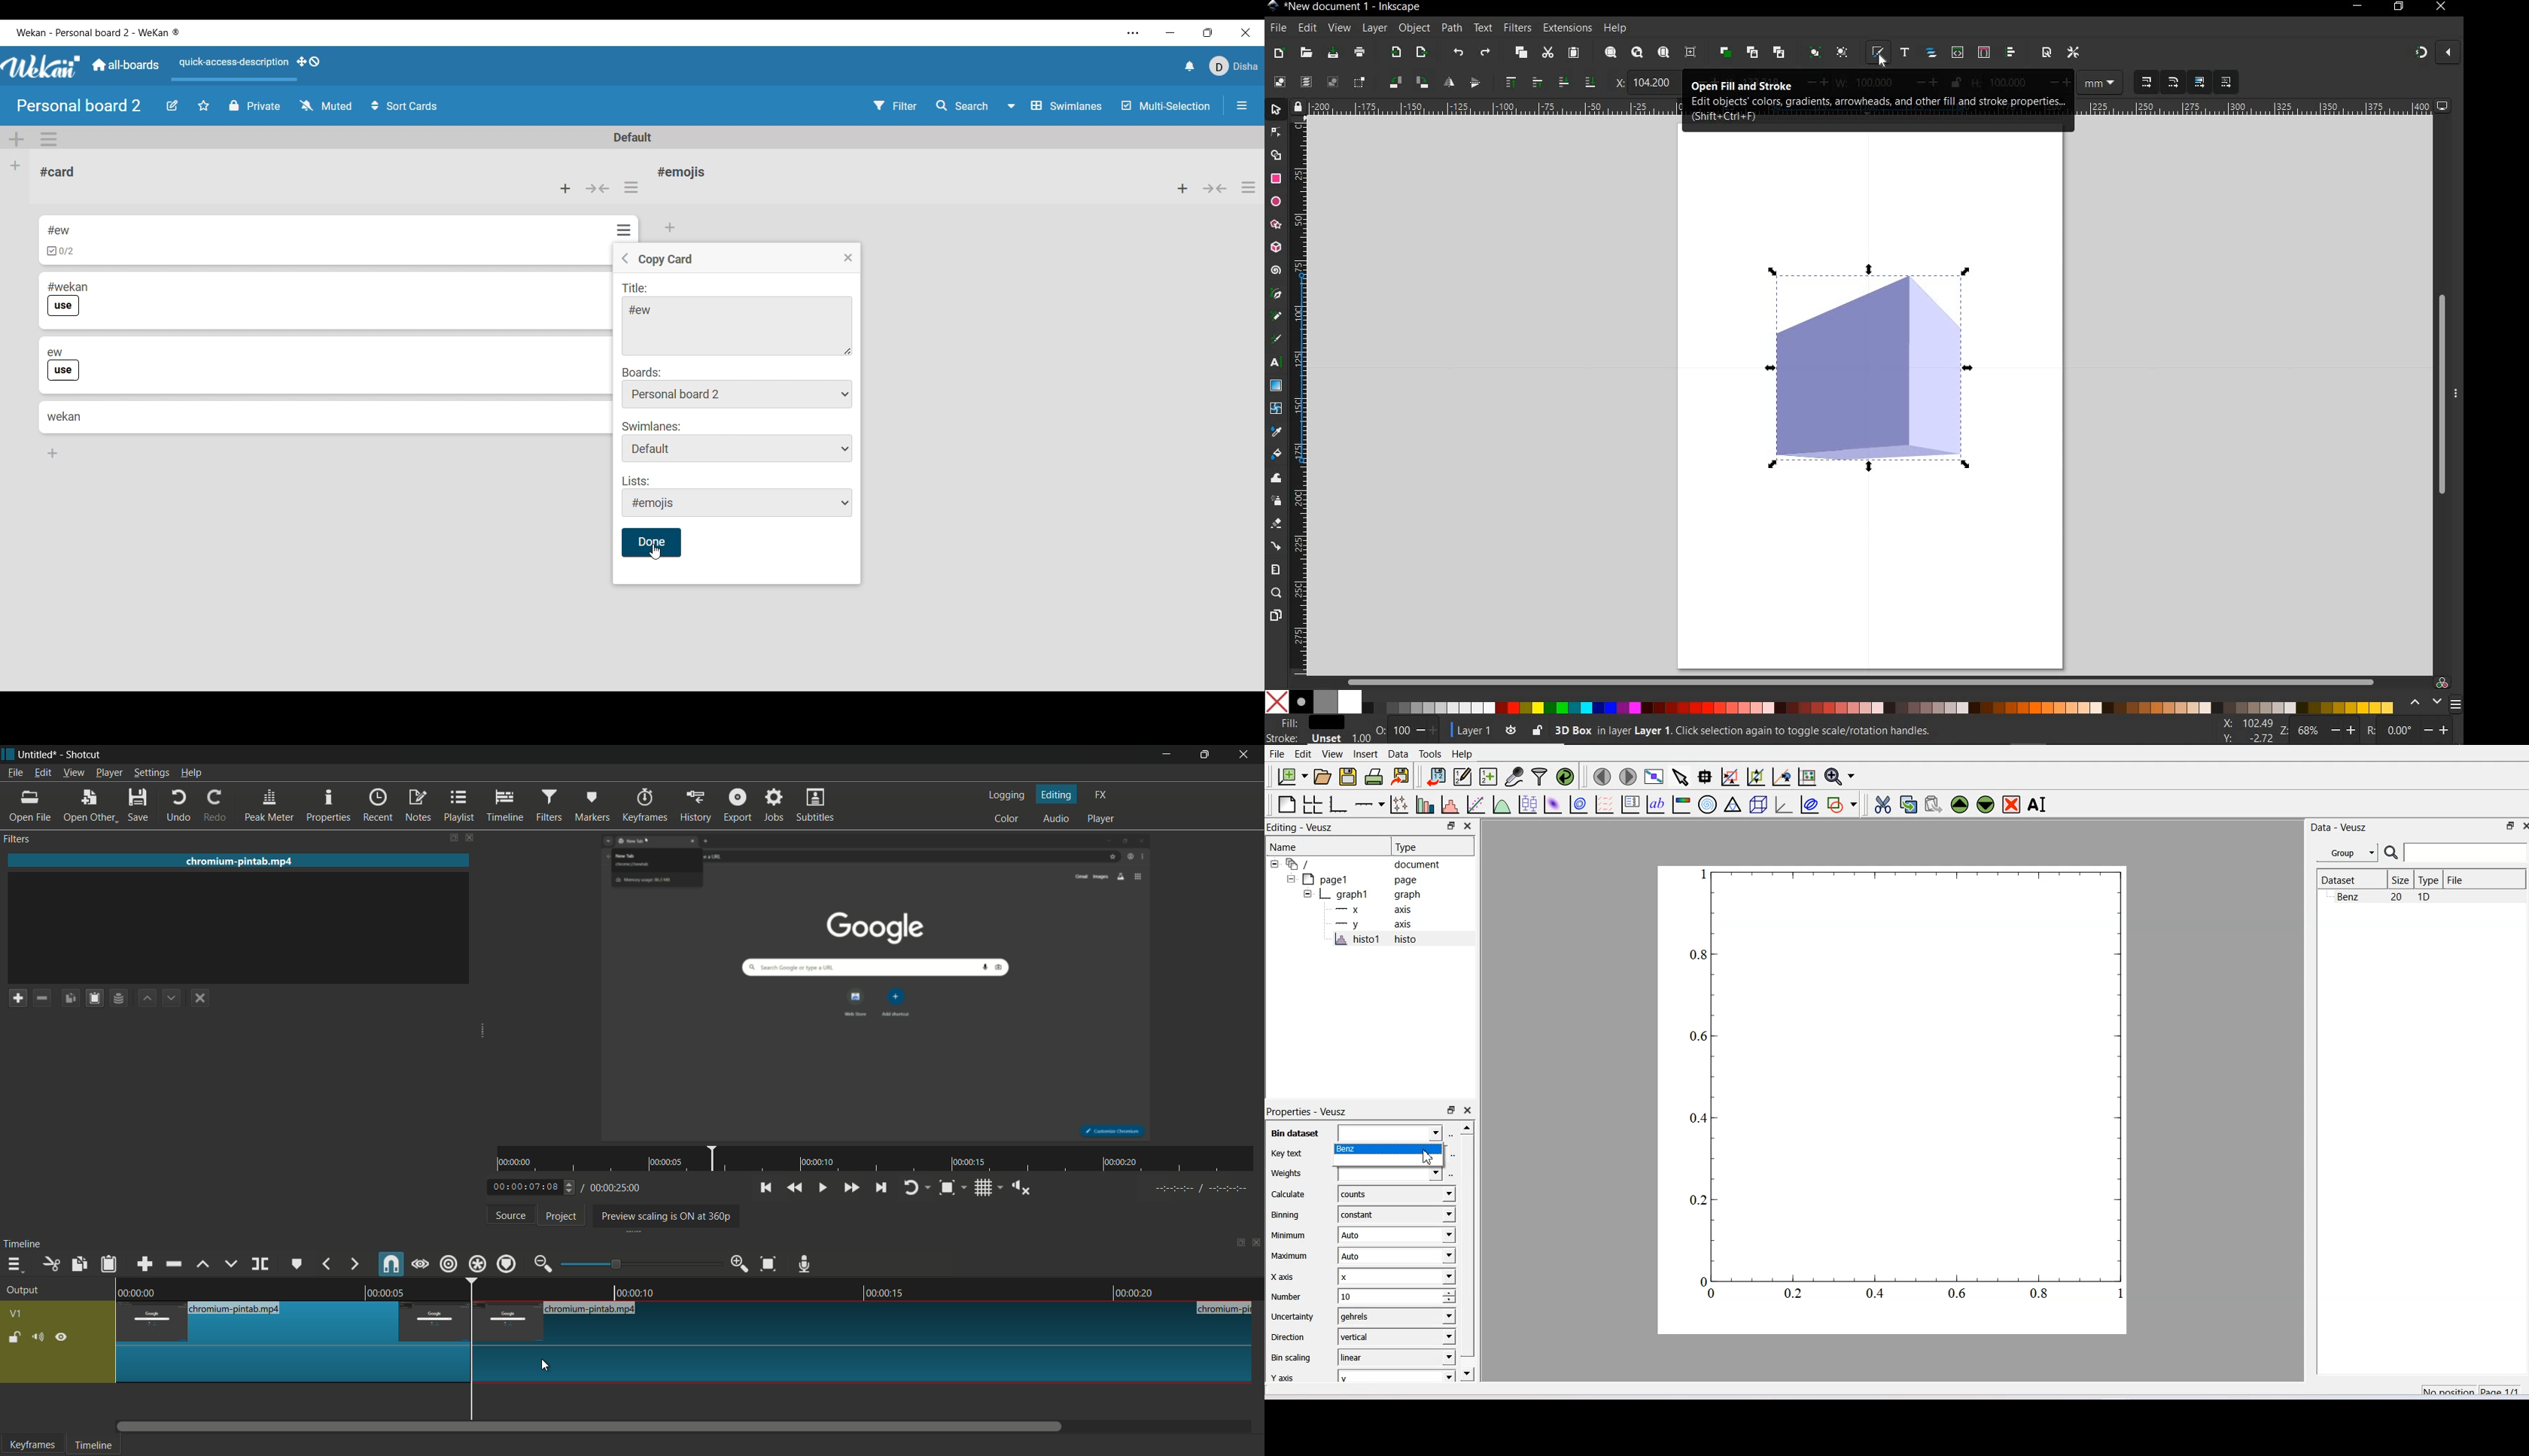  What do you see at coordinates (1297, 106) in the screenshot?
I see `lock` at bounding box center [1297, 106].